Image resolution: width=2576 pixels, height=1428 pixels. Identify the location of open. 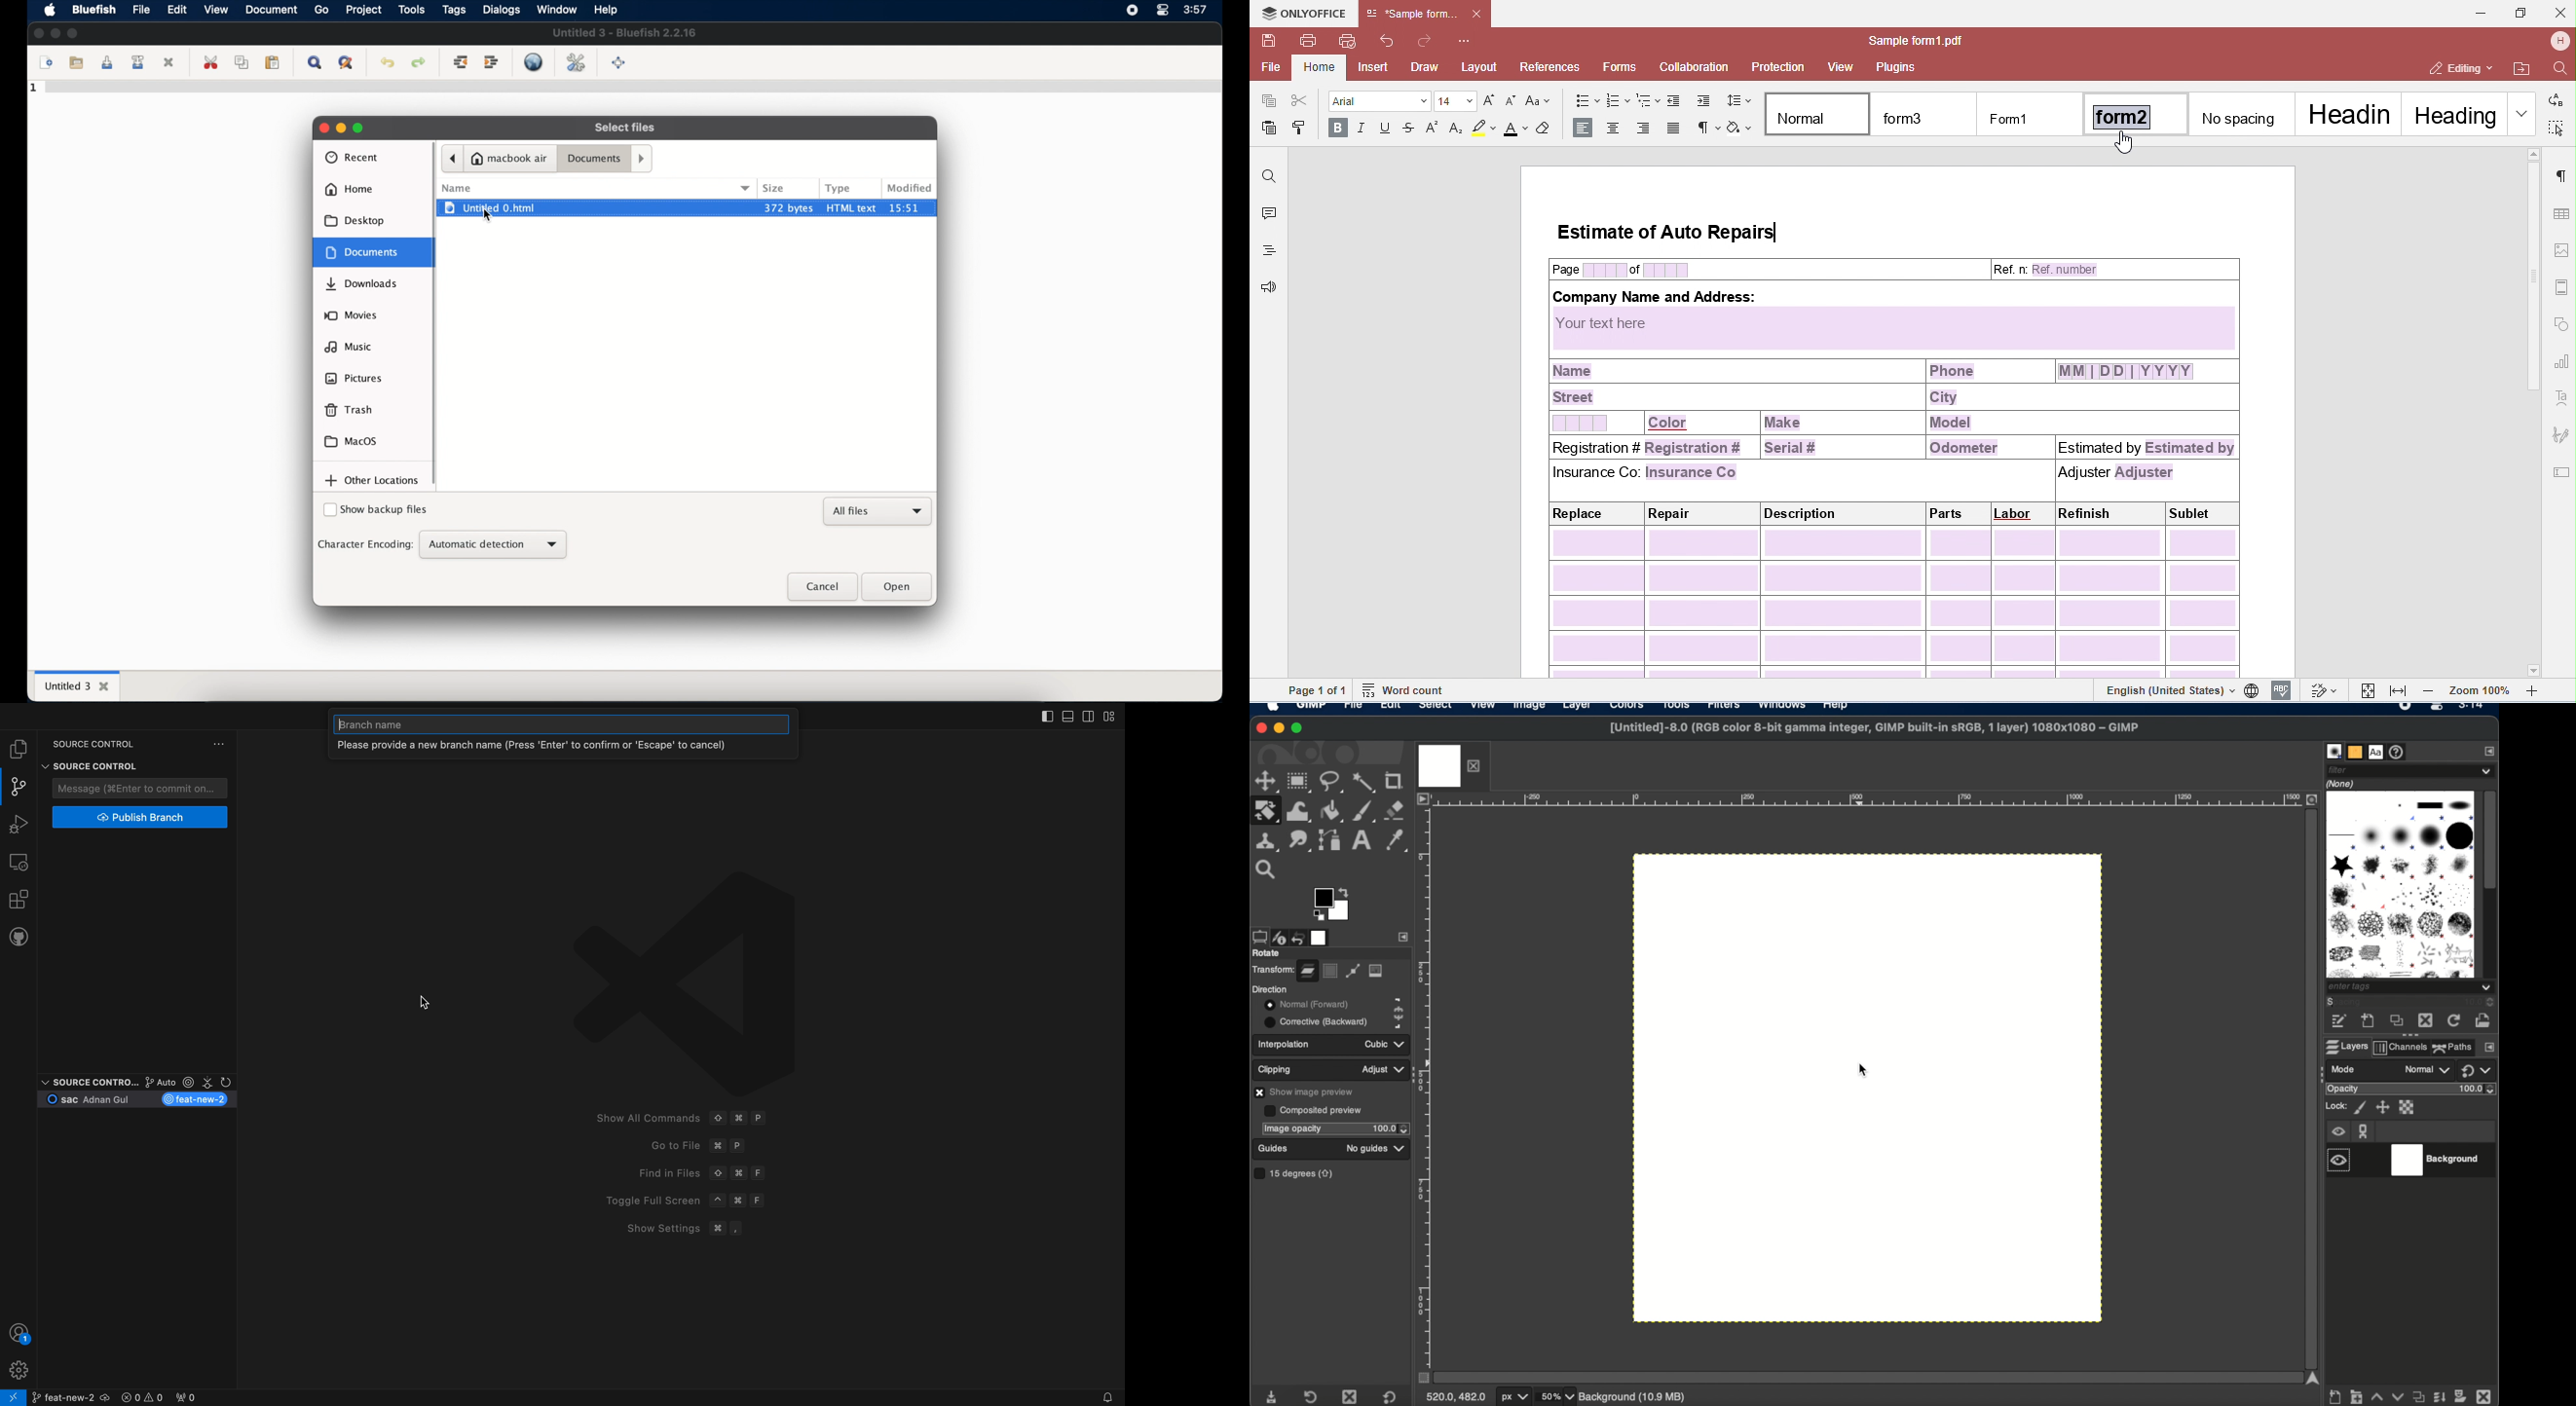
(898, 587).